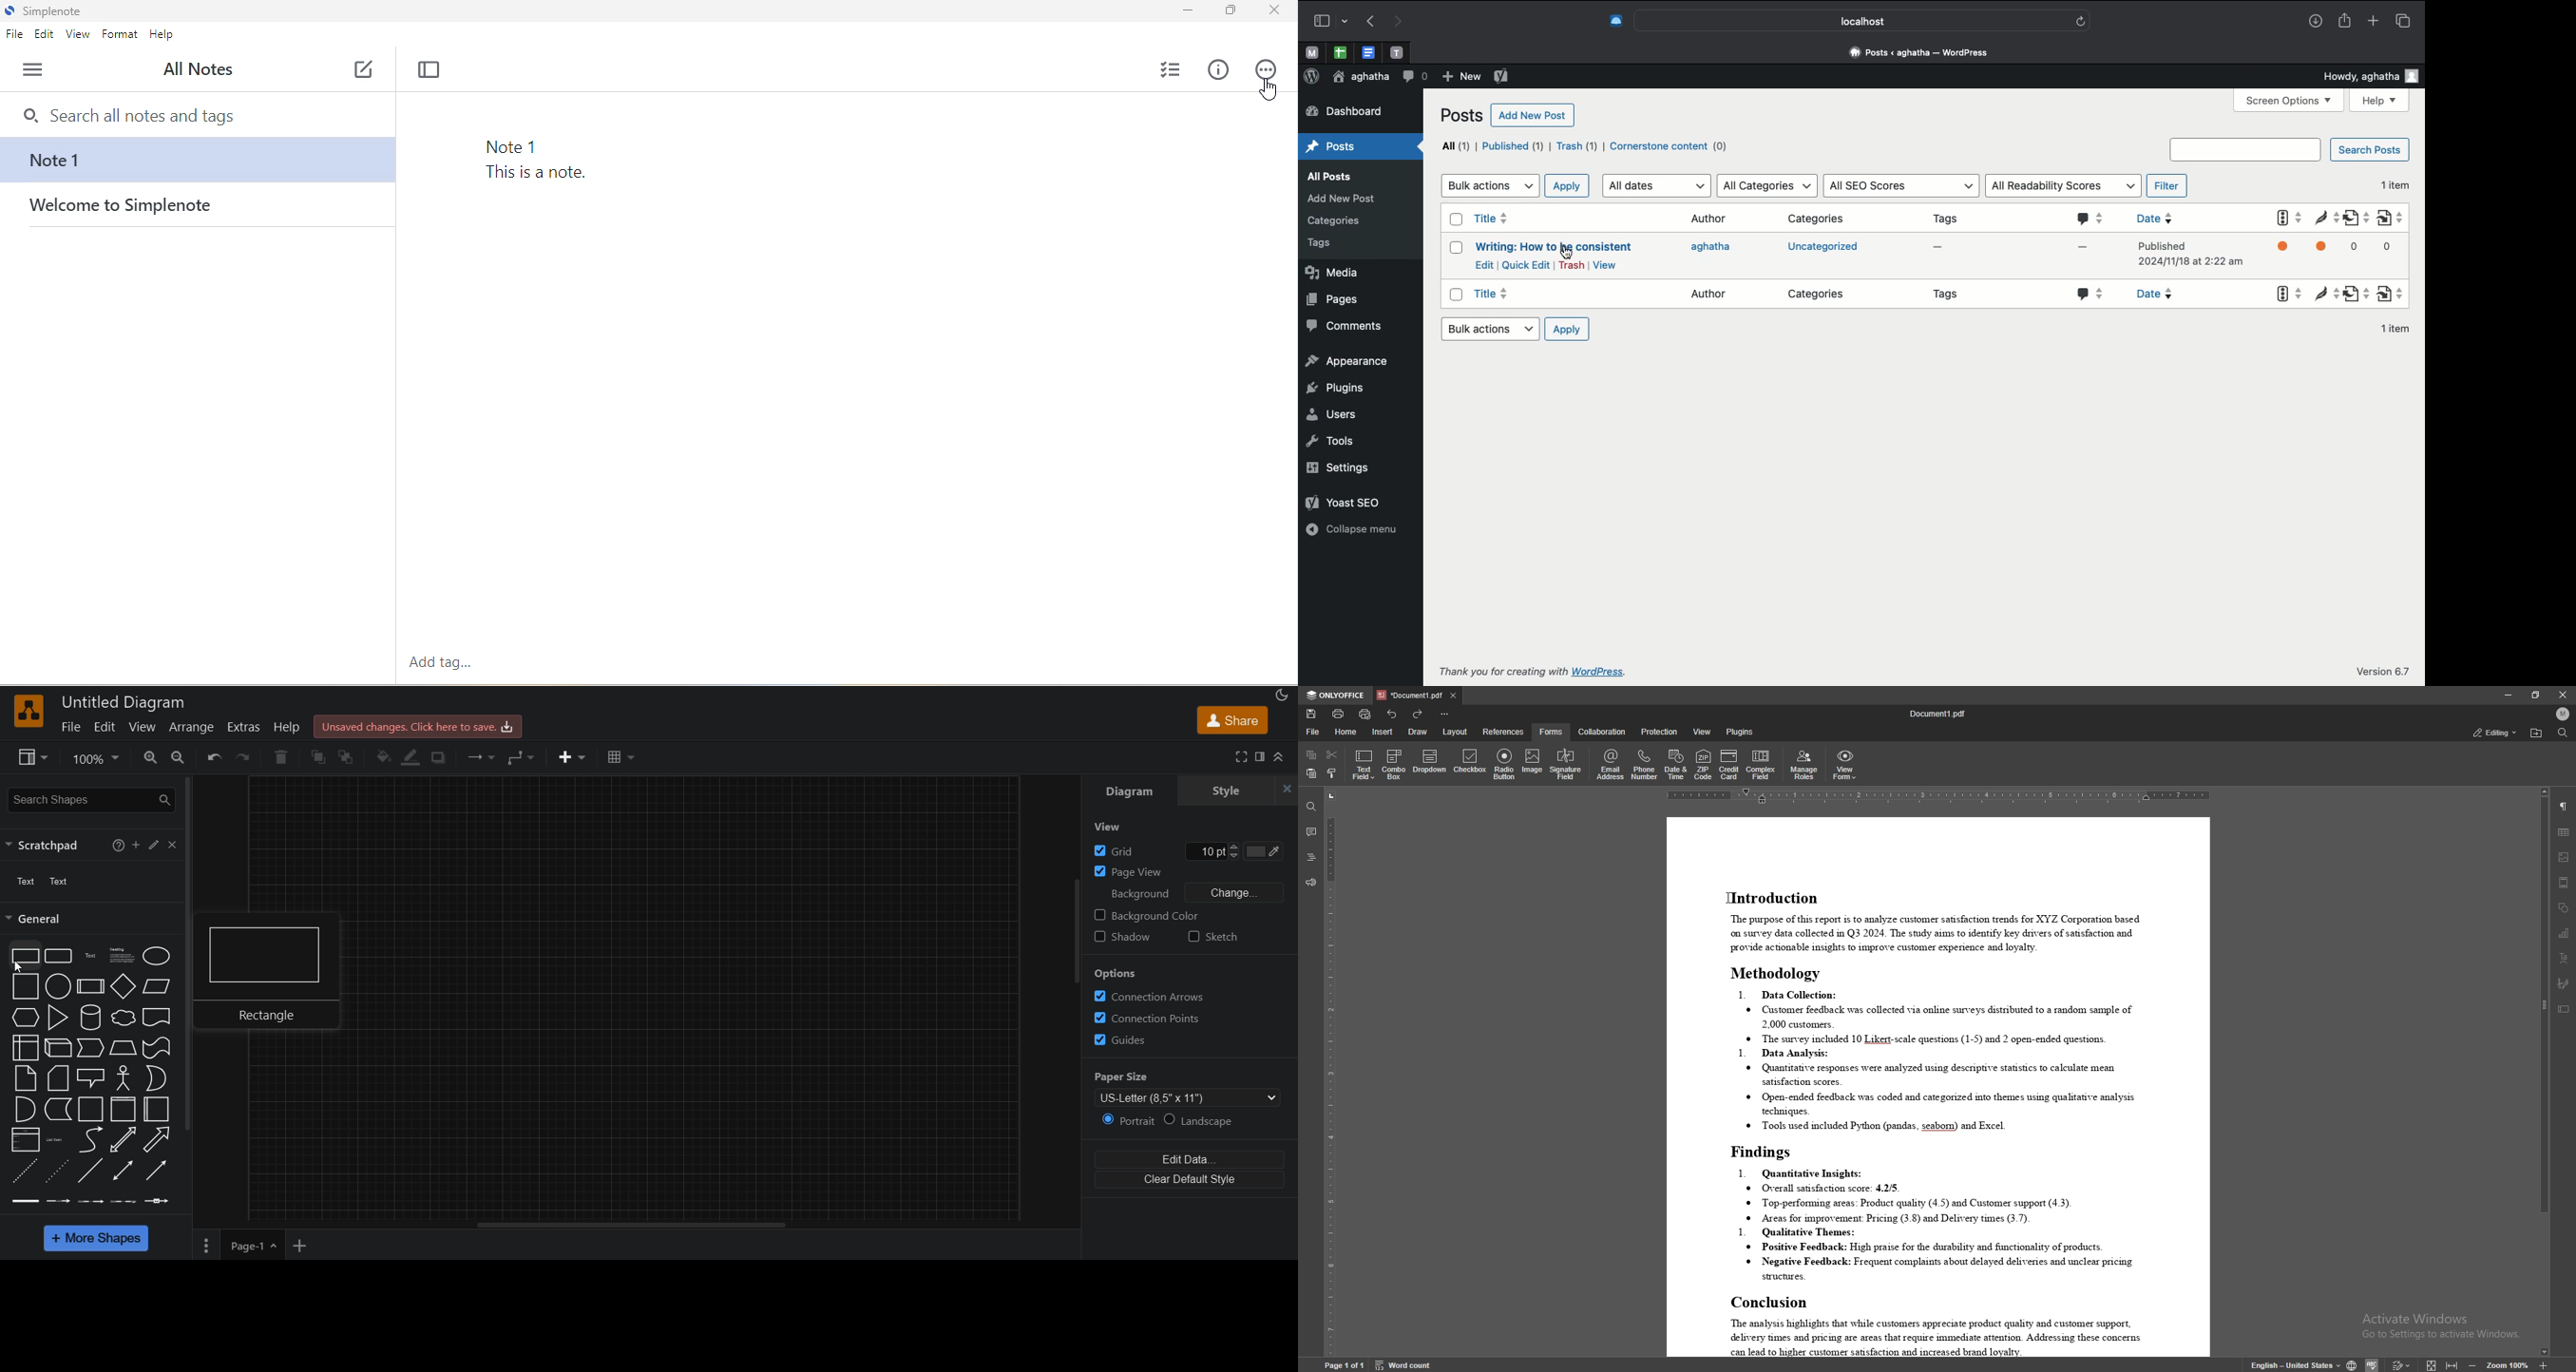  What do you see at coordinates (1576, 146) in the screenshot?
I see `Trash (1)` at bounding box center [1576, 146].